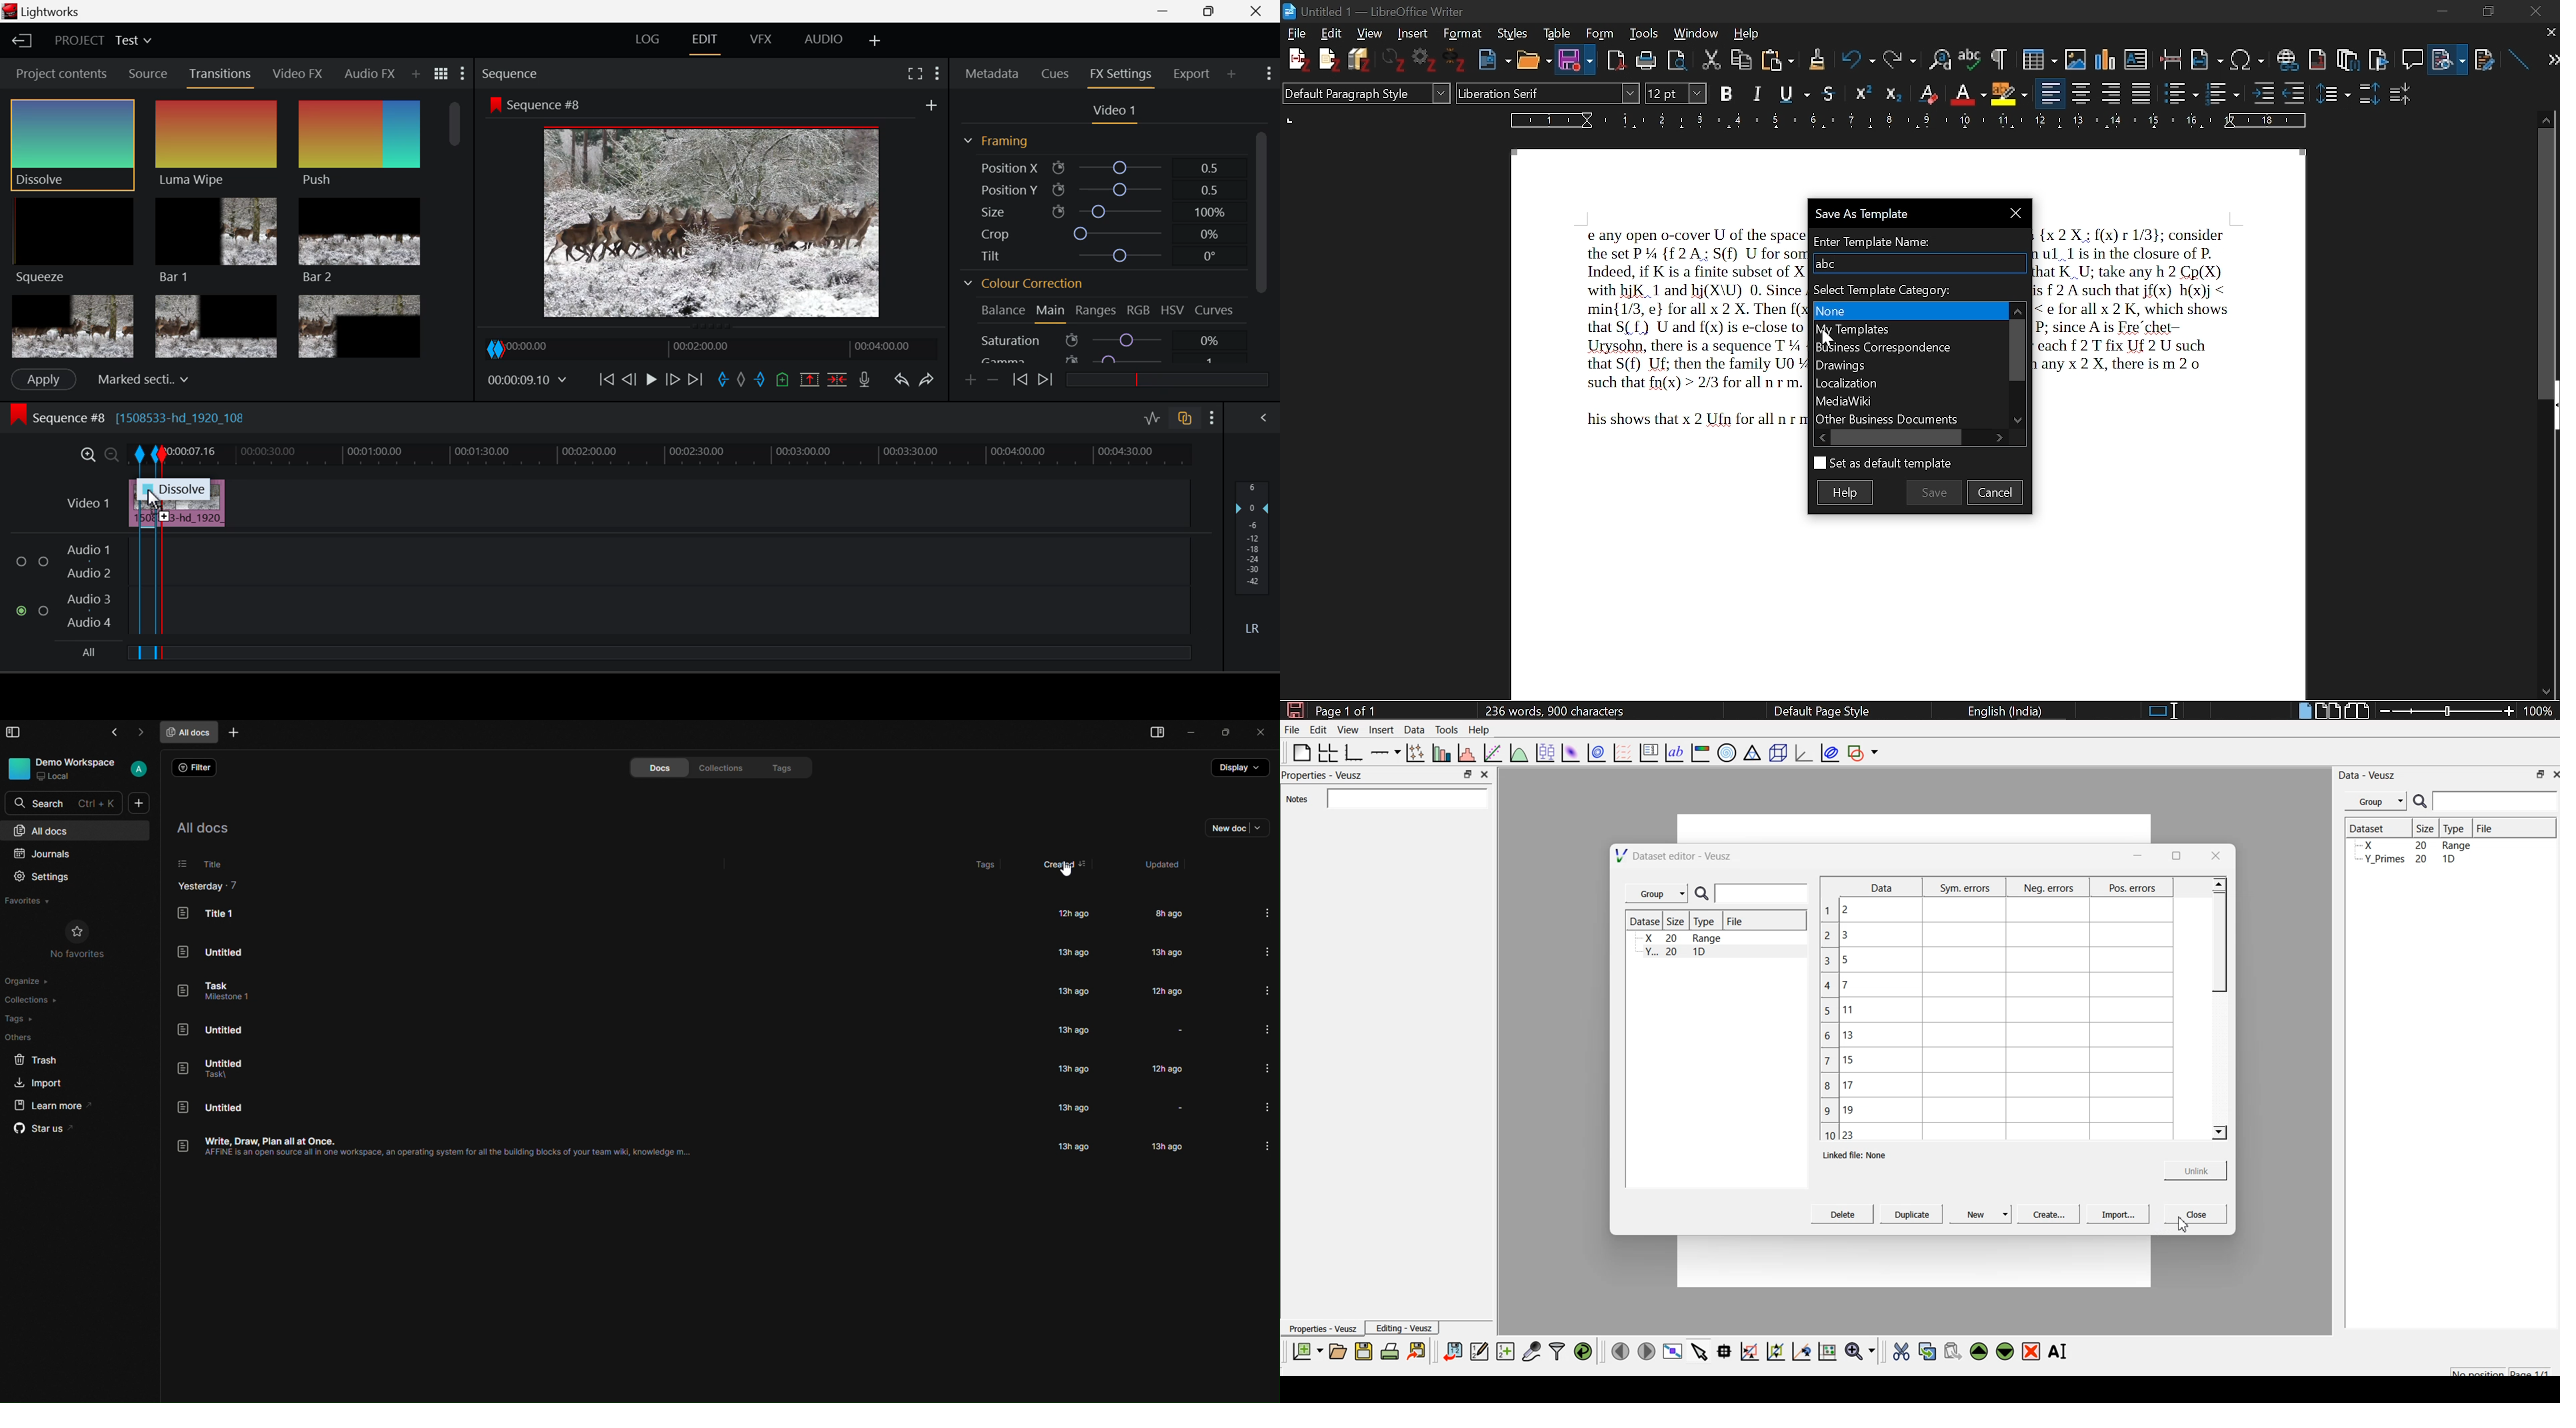 The width and height of the screenshot is (2576, 1428). What do you see at coordinates (23, 1019) in the screenshot?
I see `tags` at bounding box center [23, 1019].